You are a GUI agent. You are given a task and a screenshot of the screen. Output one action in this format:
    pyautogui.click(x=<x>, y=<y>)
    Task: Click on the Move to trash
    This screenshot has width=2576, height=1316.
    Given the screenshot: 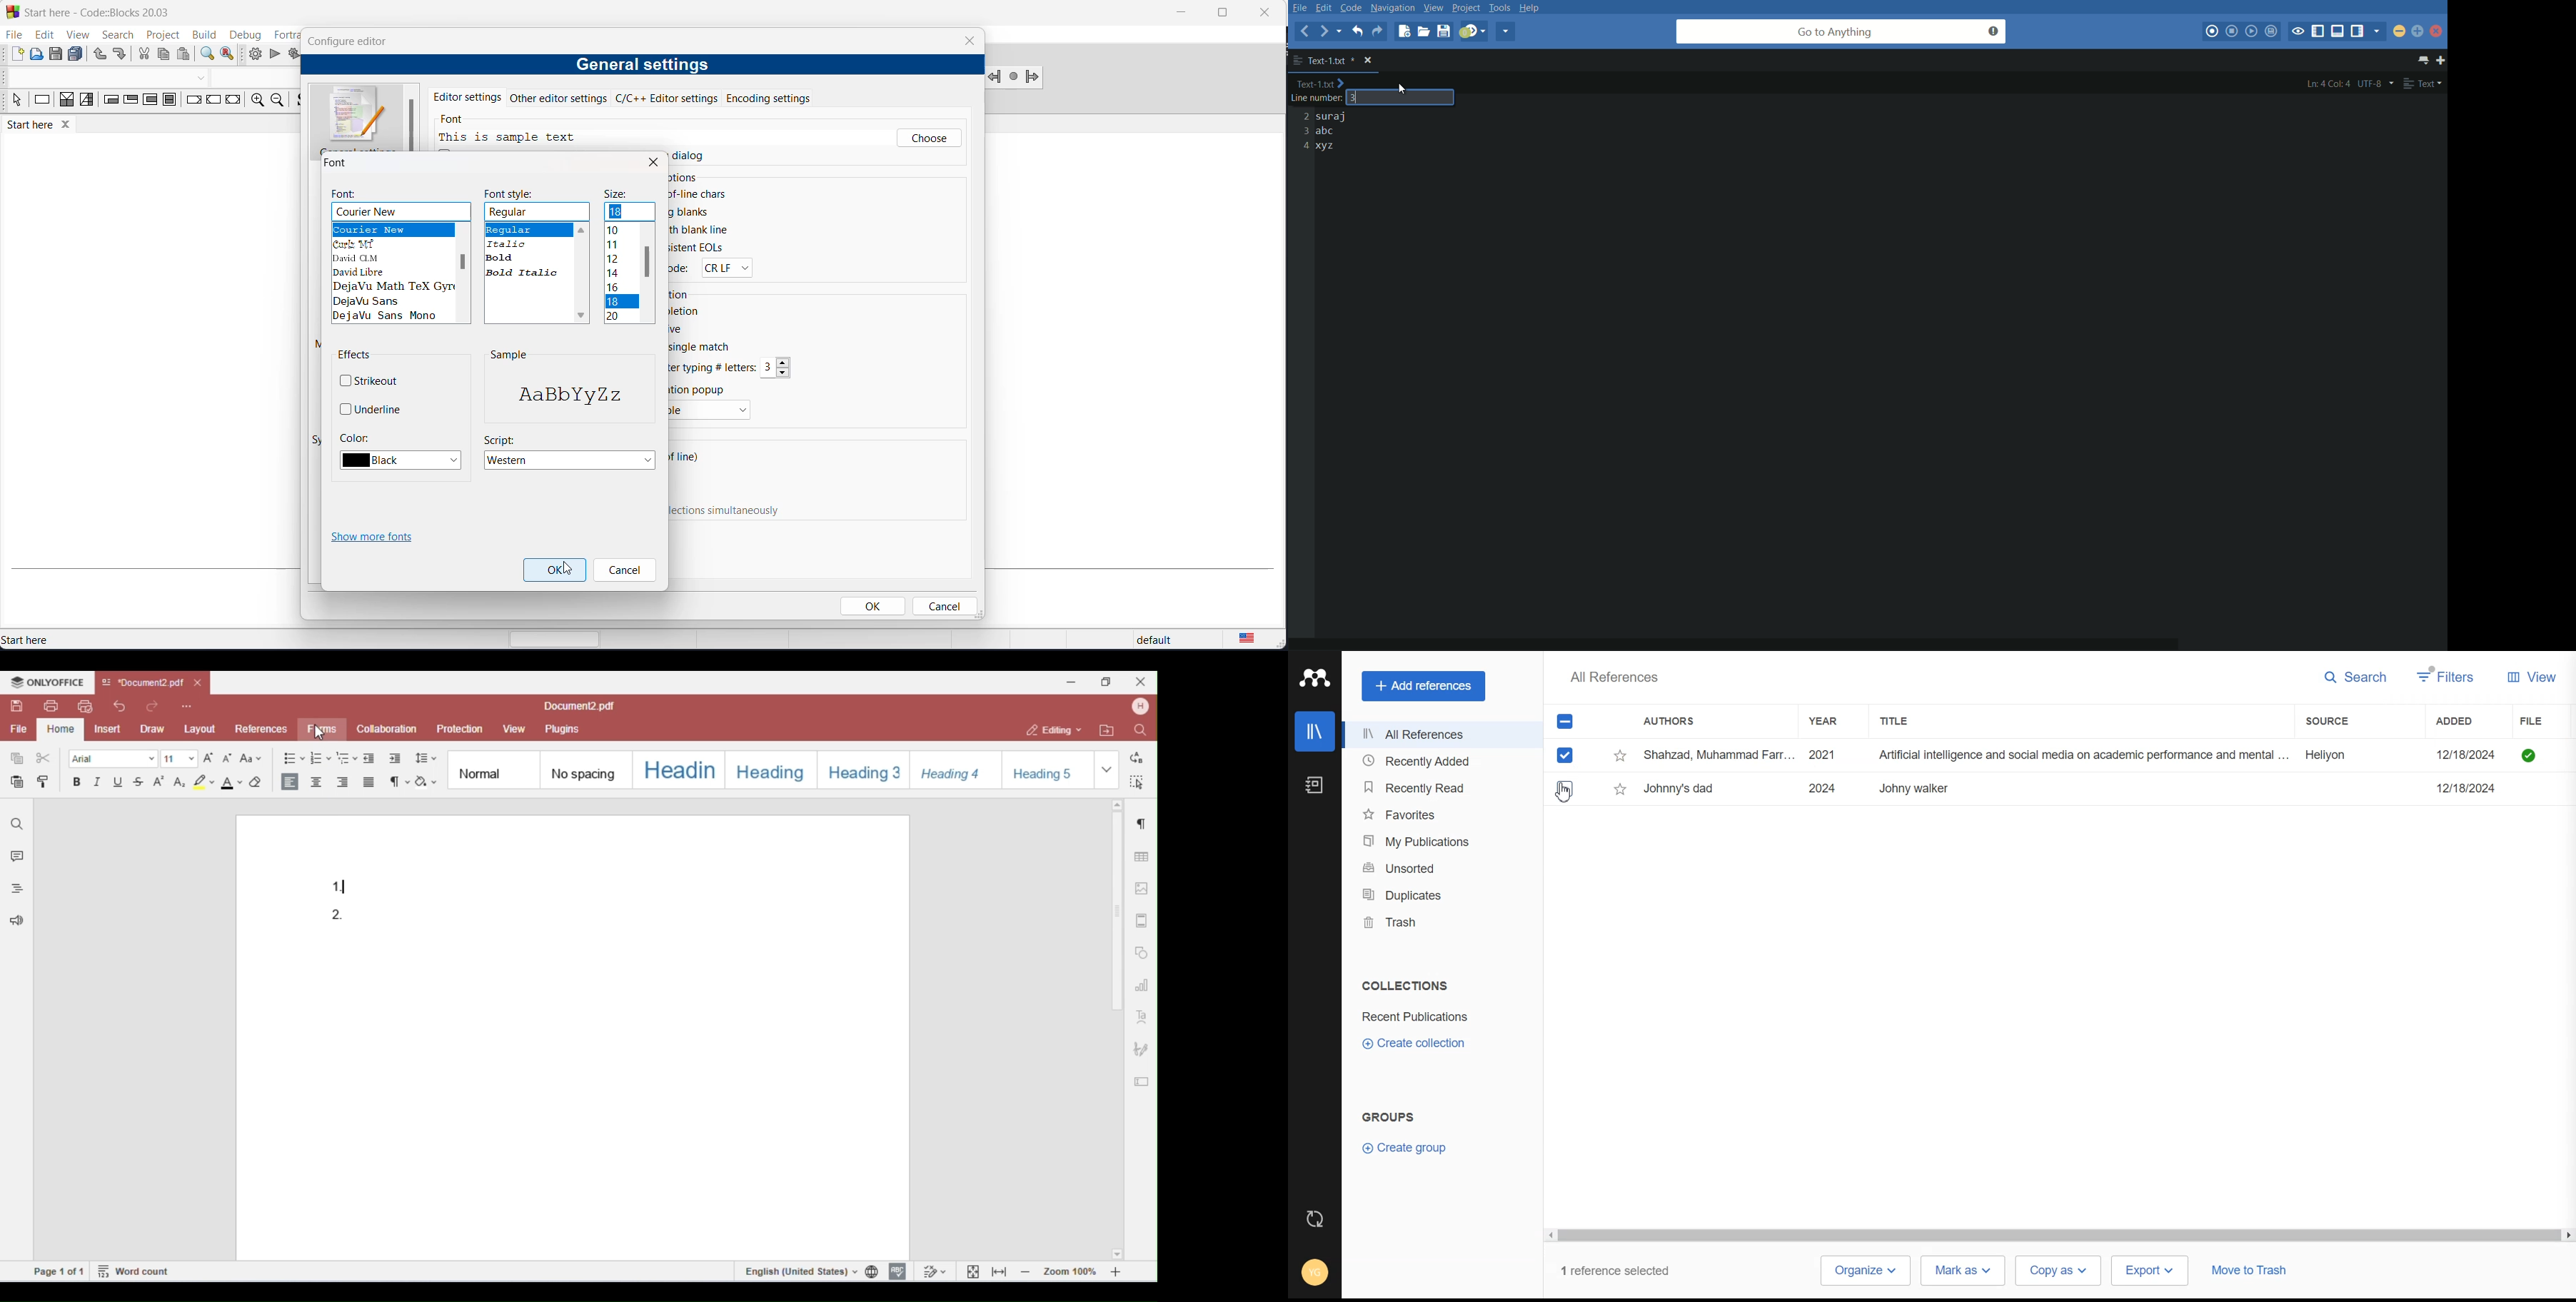 What is the action you would take?
    pyautogui.click(x=2249, y=1272)
    